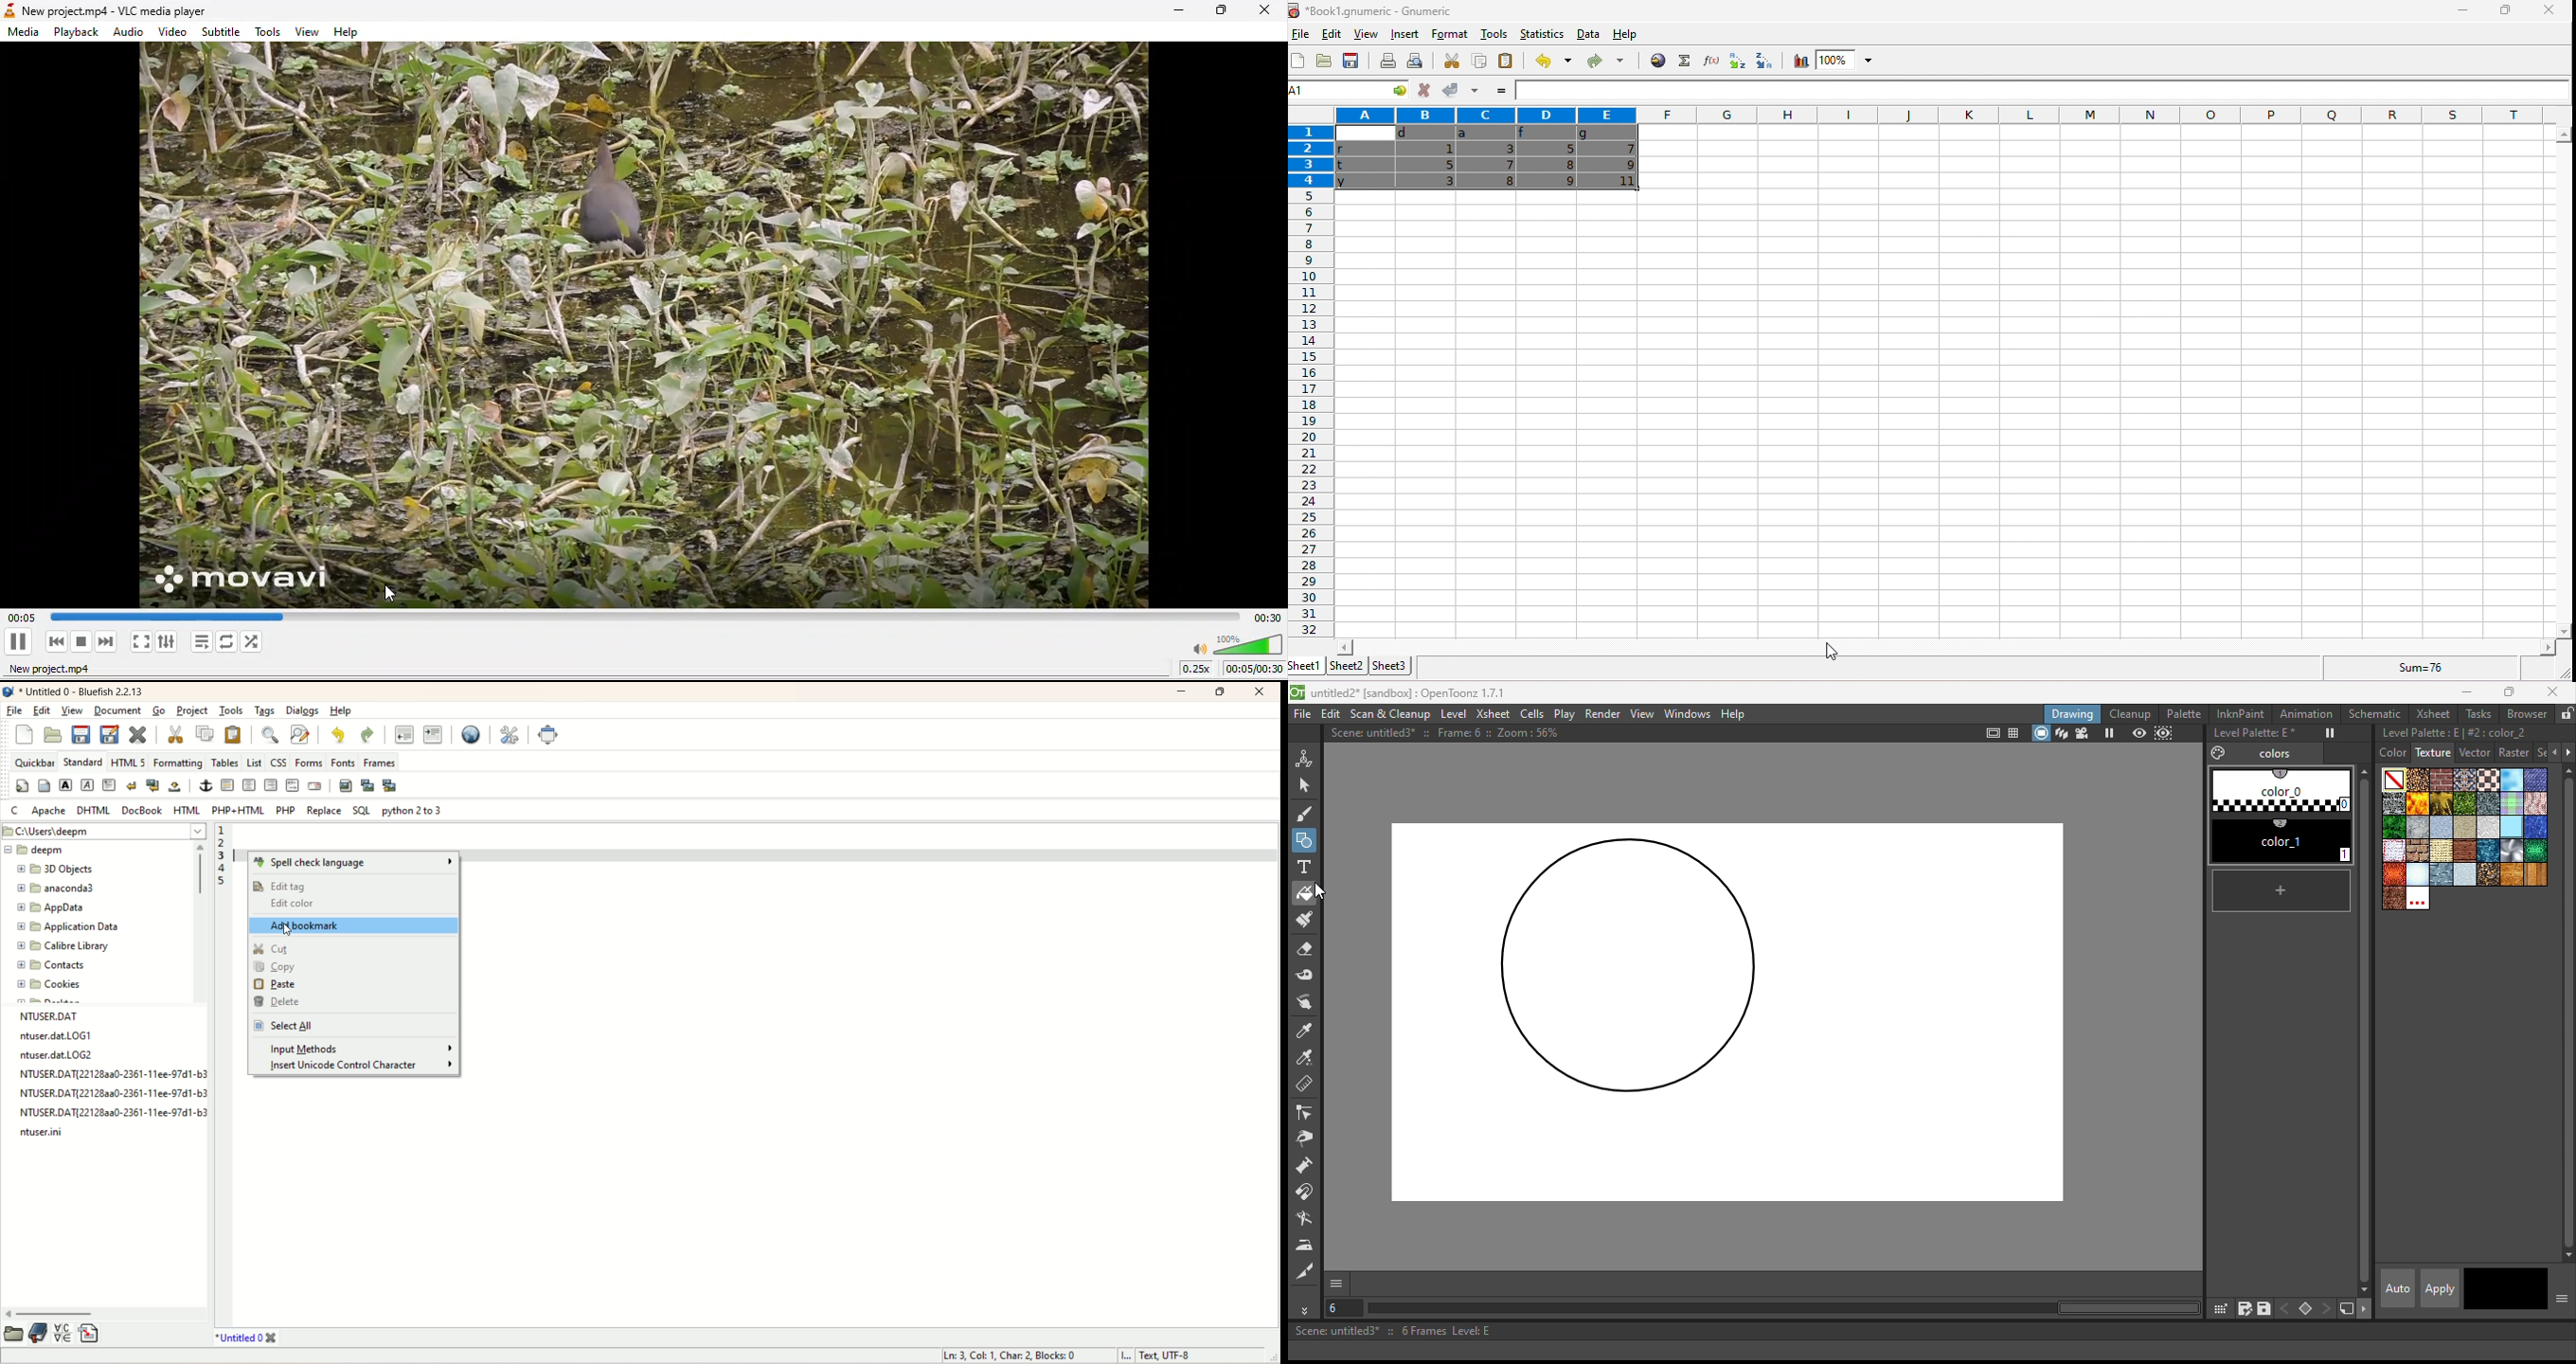 The height and width of the screenshot is (1372, 2576). Describe the element at coordinates (2418, 779) in the screenshot. I see `Arabesque.bmp` at that location.